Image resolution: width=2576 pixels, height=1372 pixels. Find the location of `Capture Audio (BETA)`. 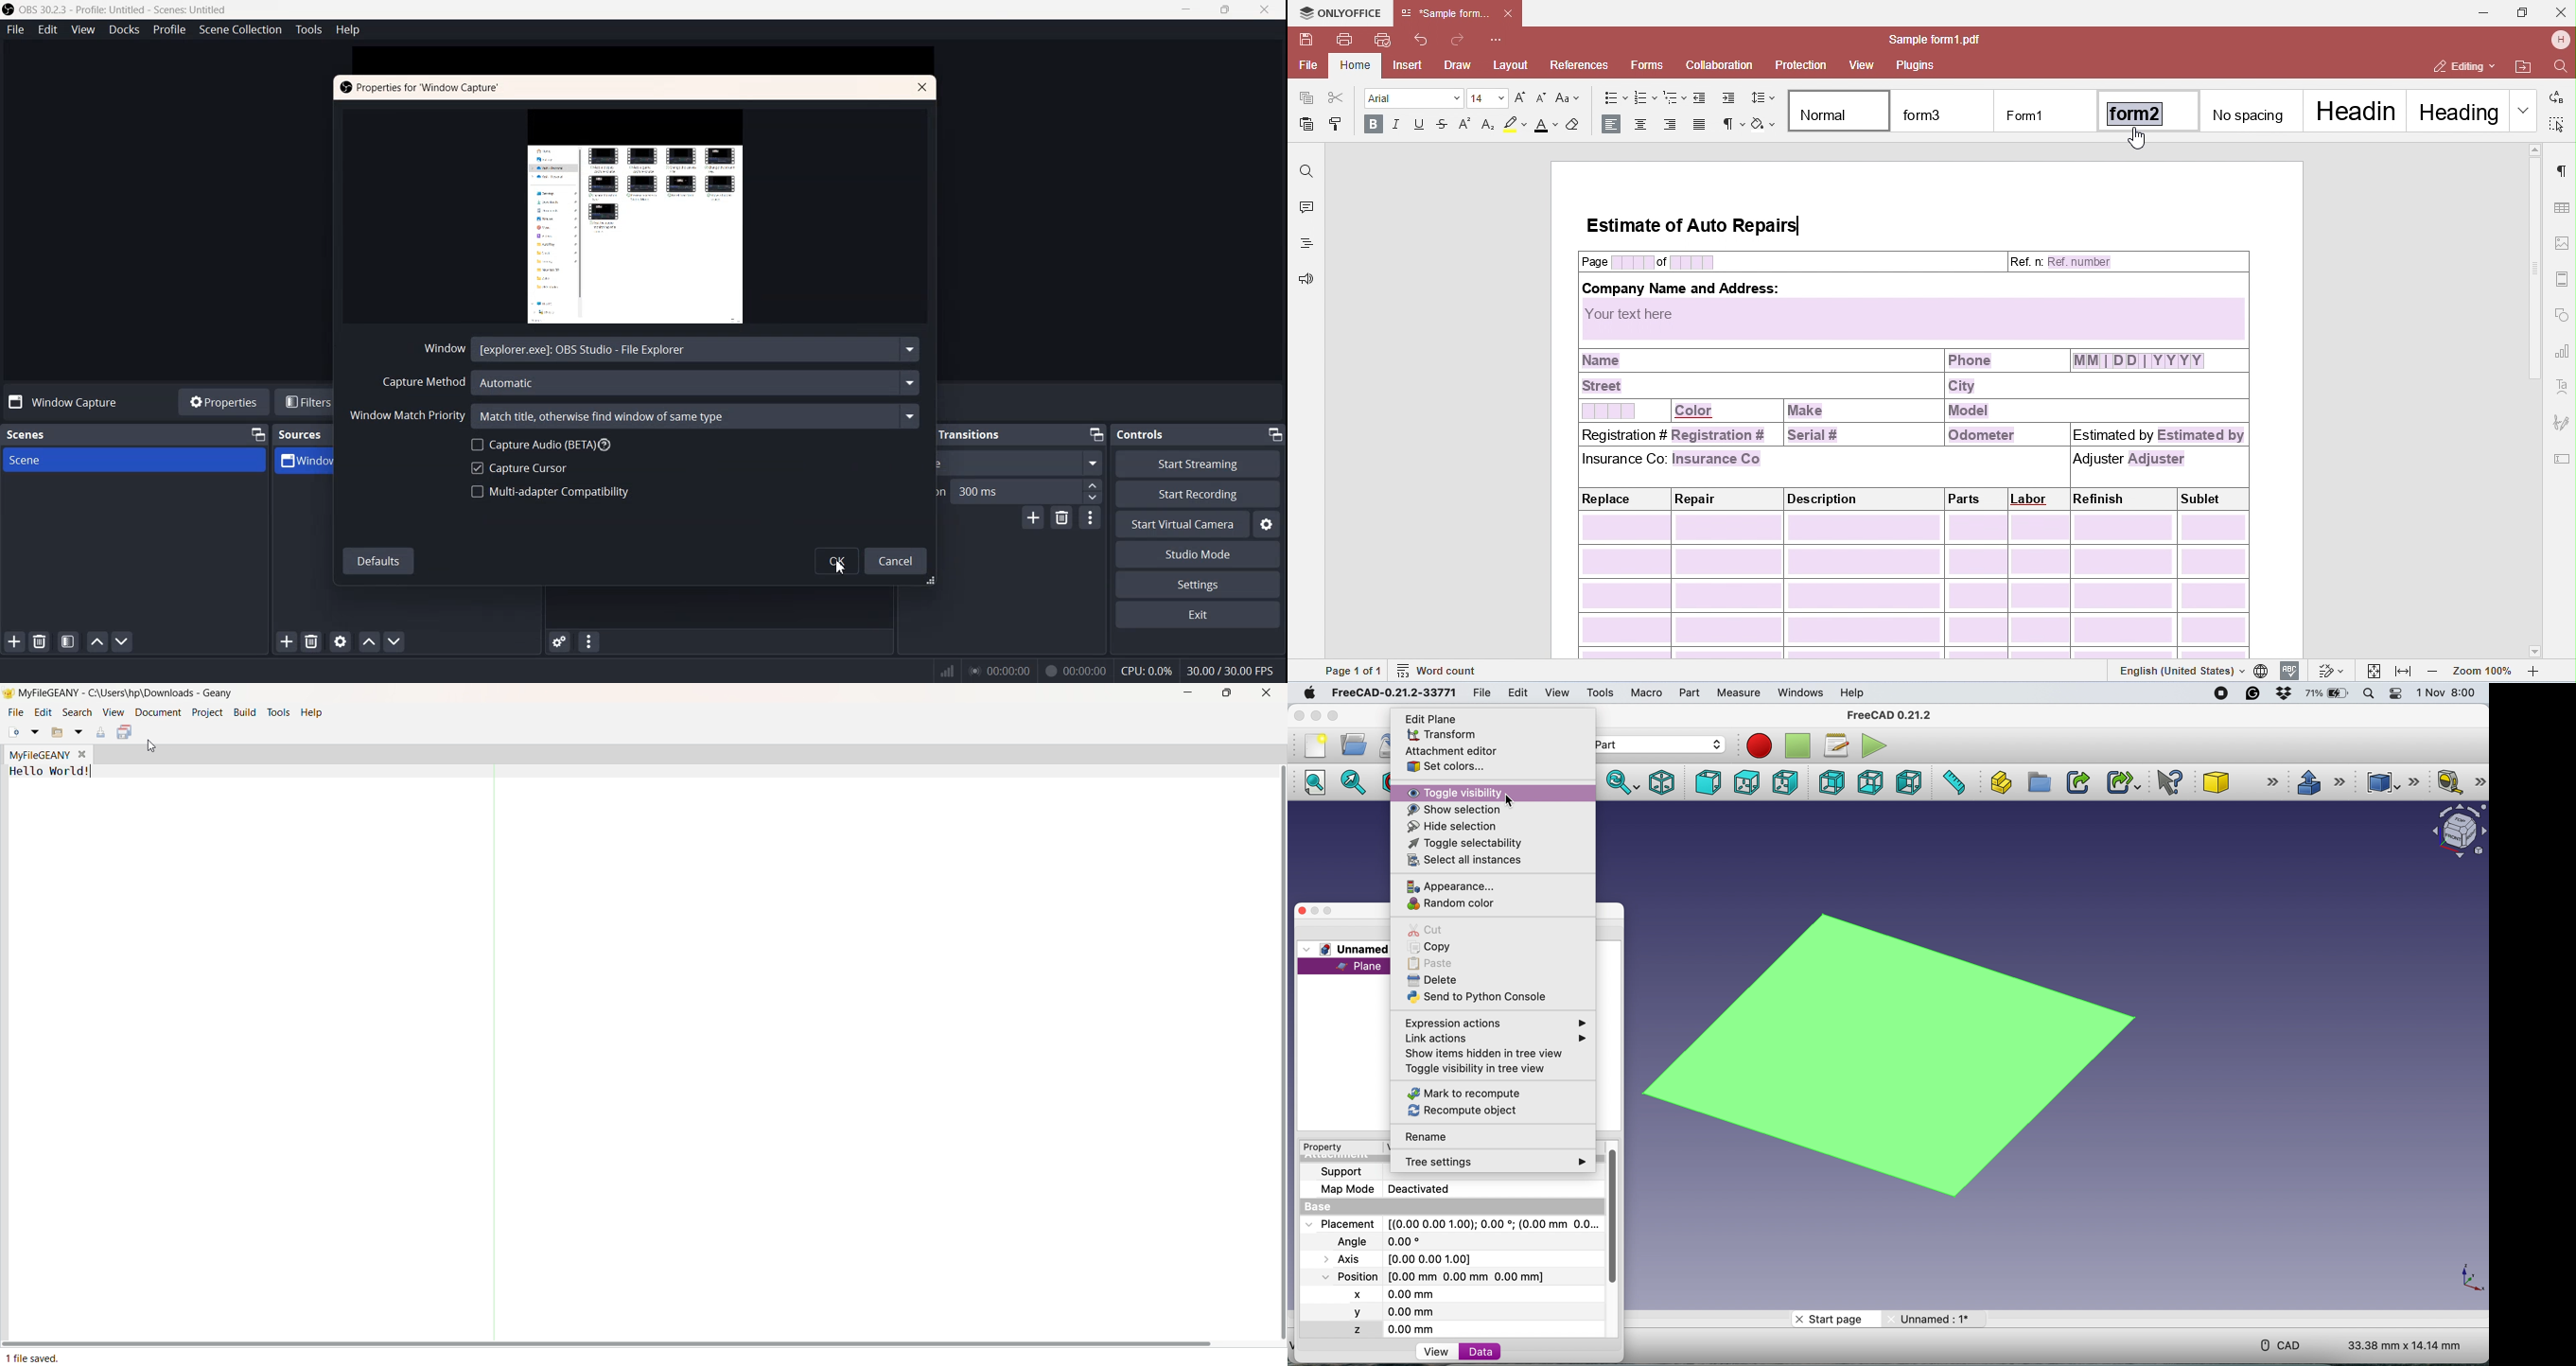

Capture Audio (BETA) is located at coordinates (542, 444).